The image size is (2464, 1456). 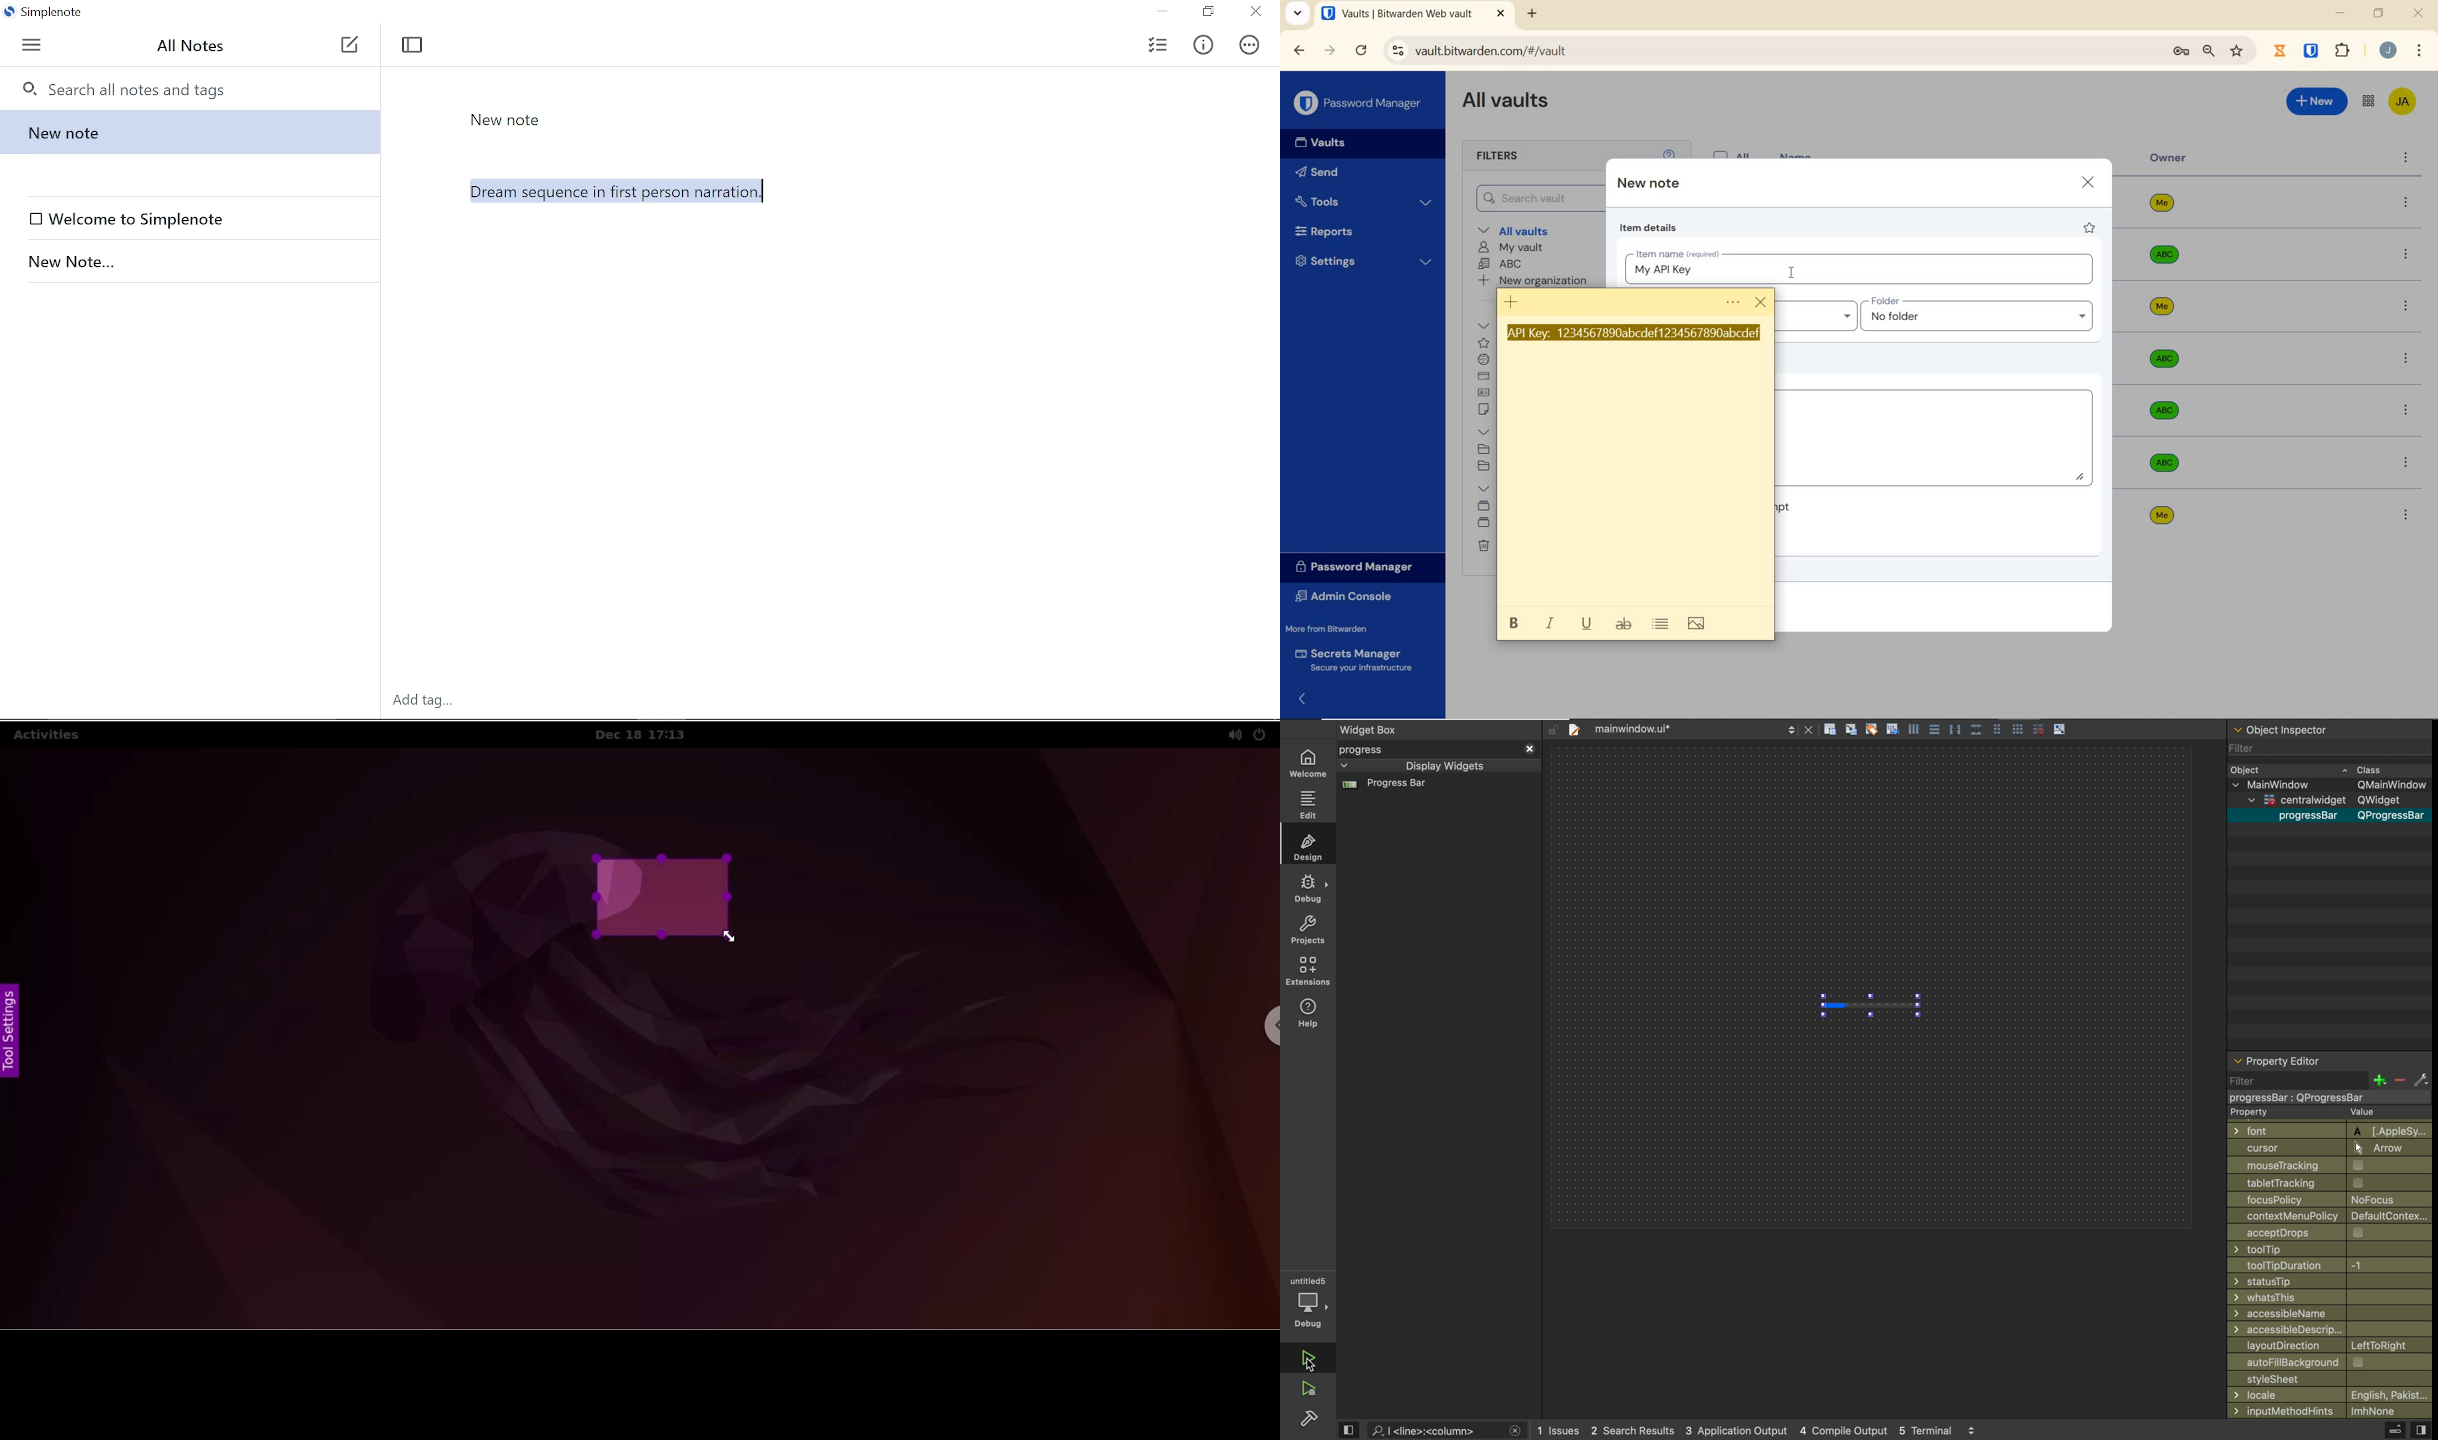 I want to click on focuspolicy, so click(x=2322, y=1199).